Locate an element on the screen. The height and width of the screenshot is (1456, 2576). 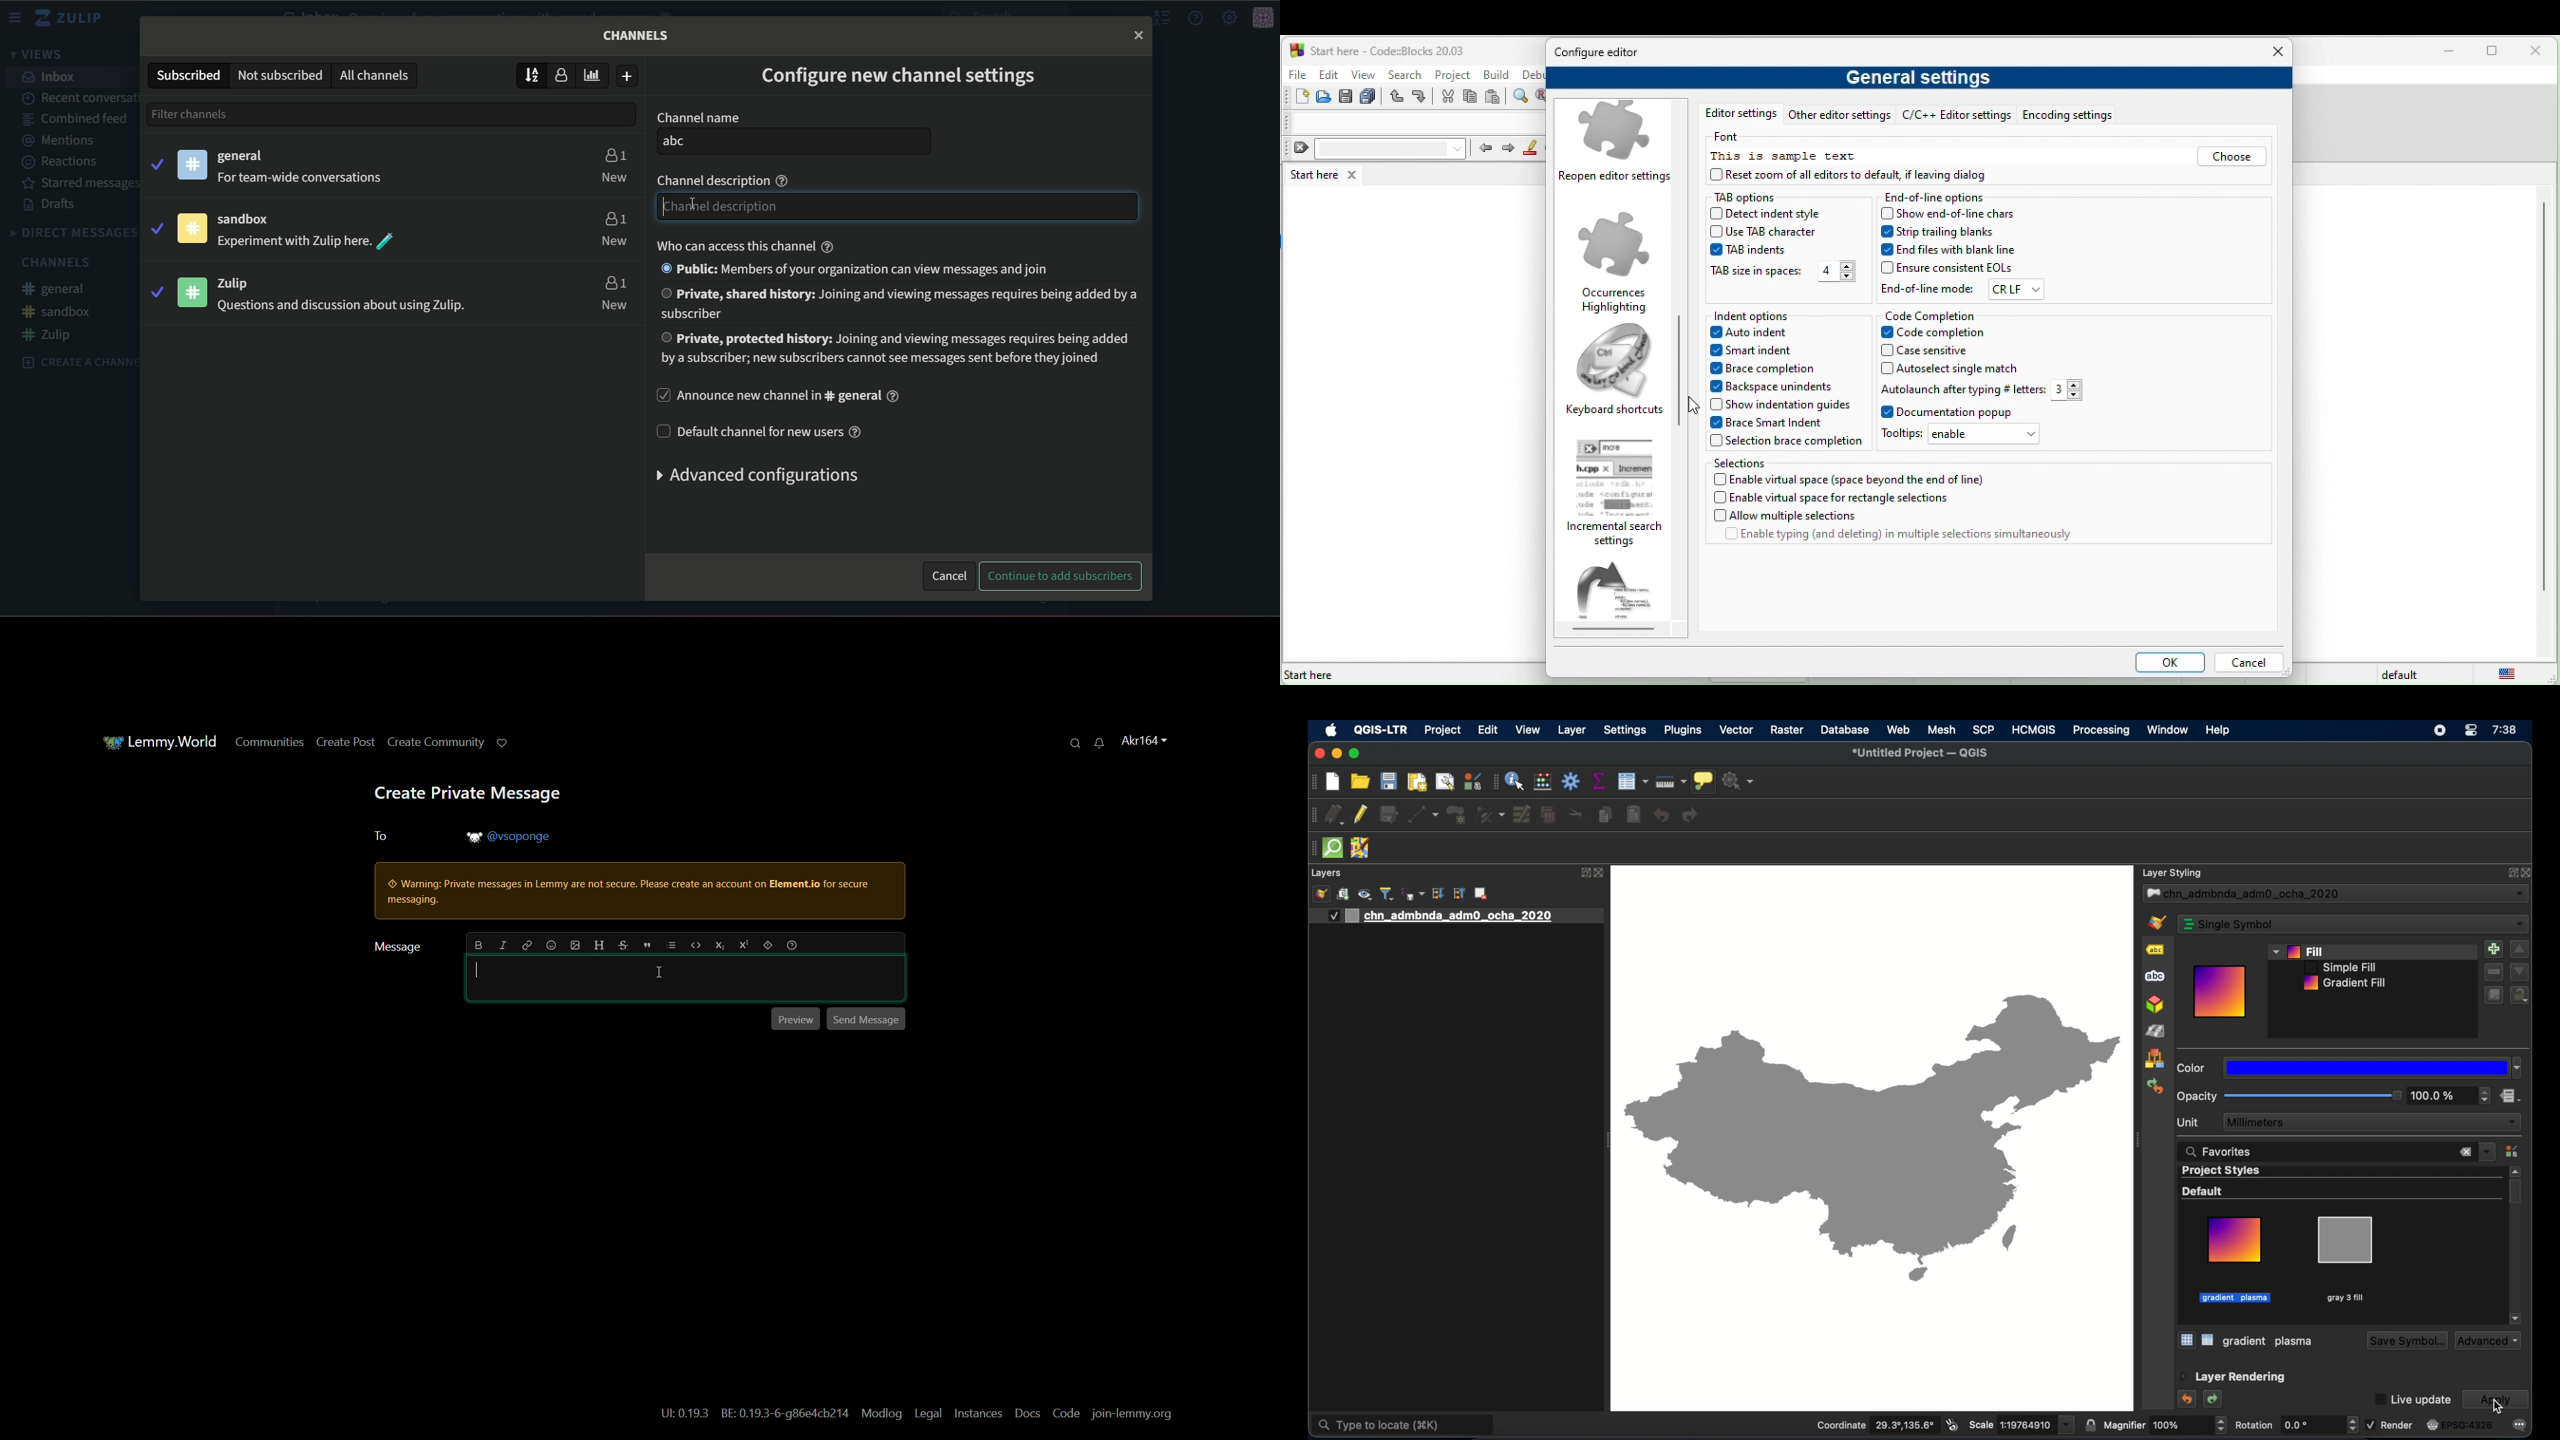
views is located at coordinates (41, 55).